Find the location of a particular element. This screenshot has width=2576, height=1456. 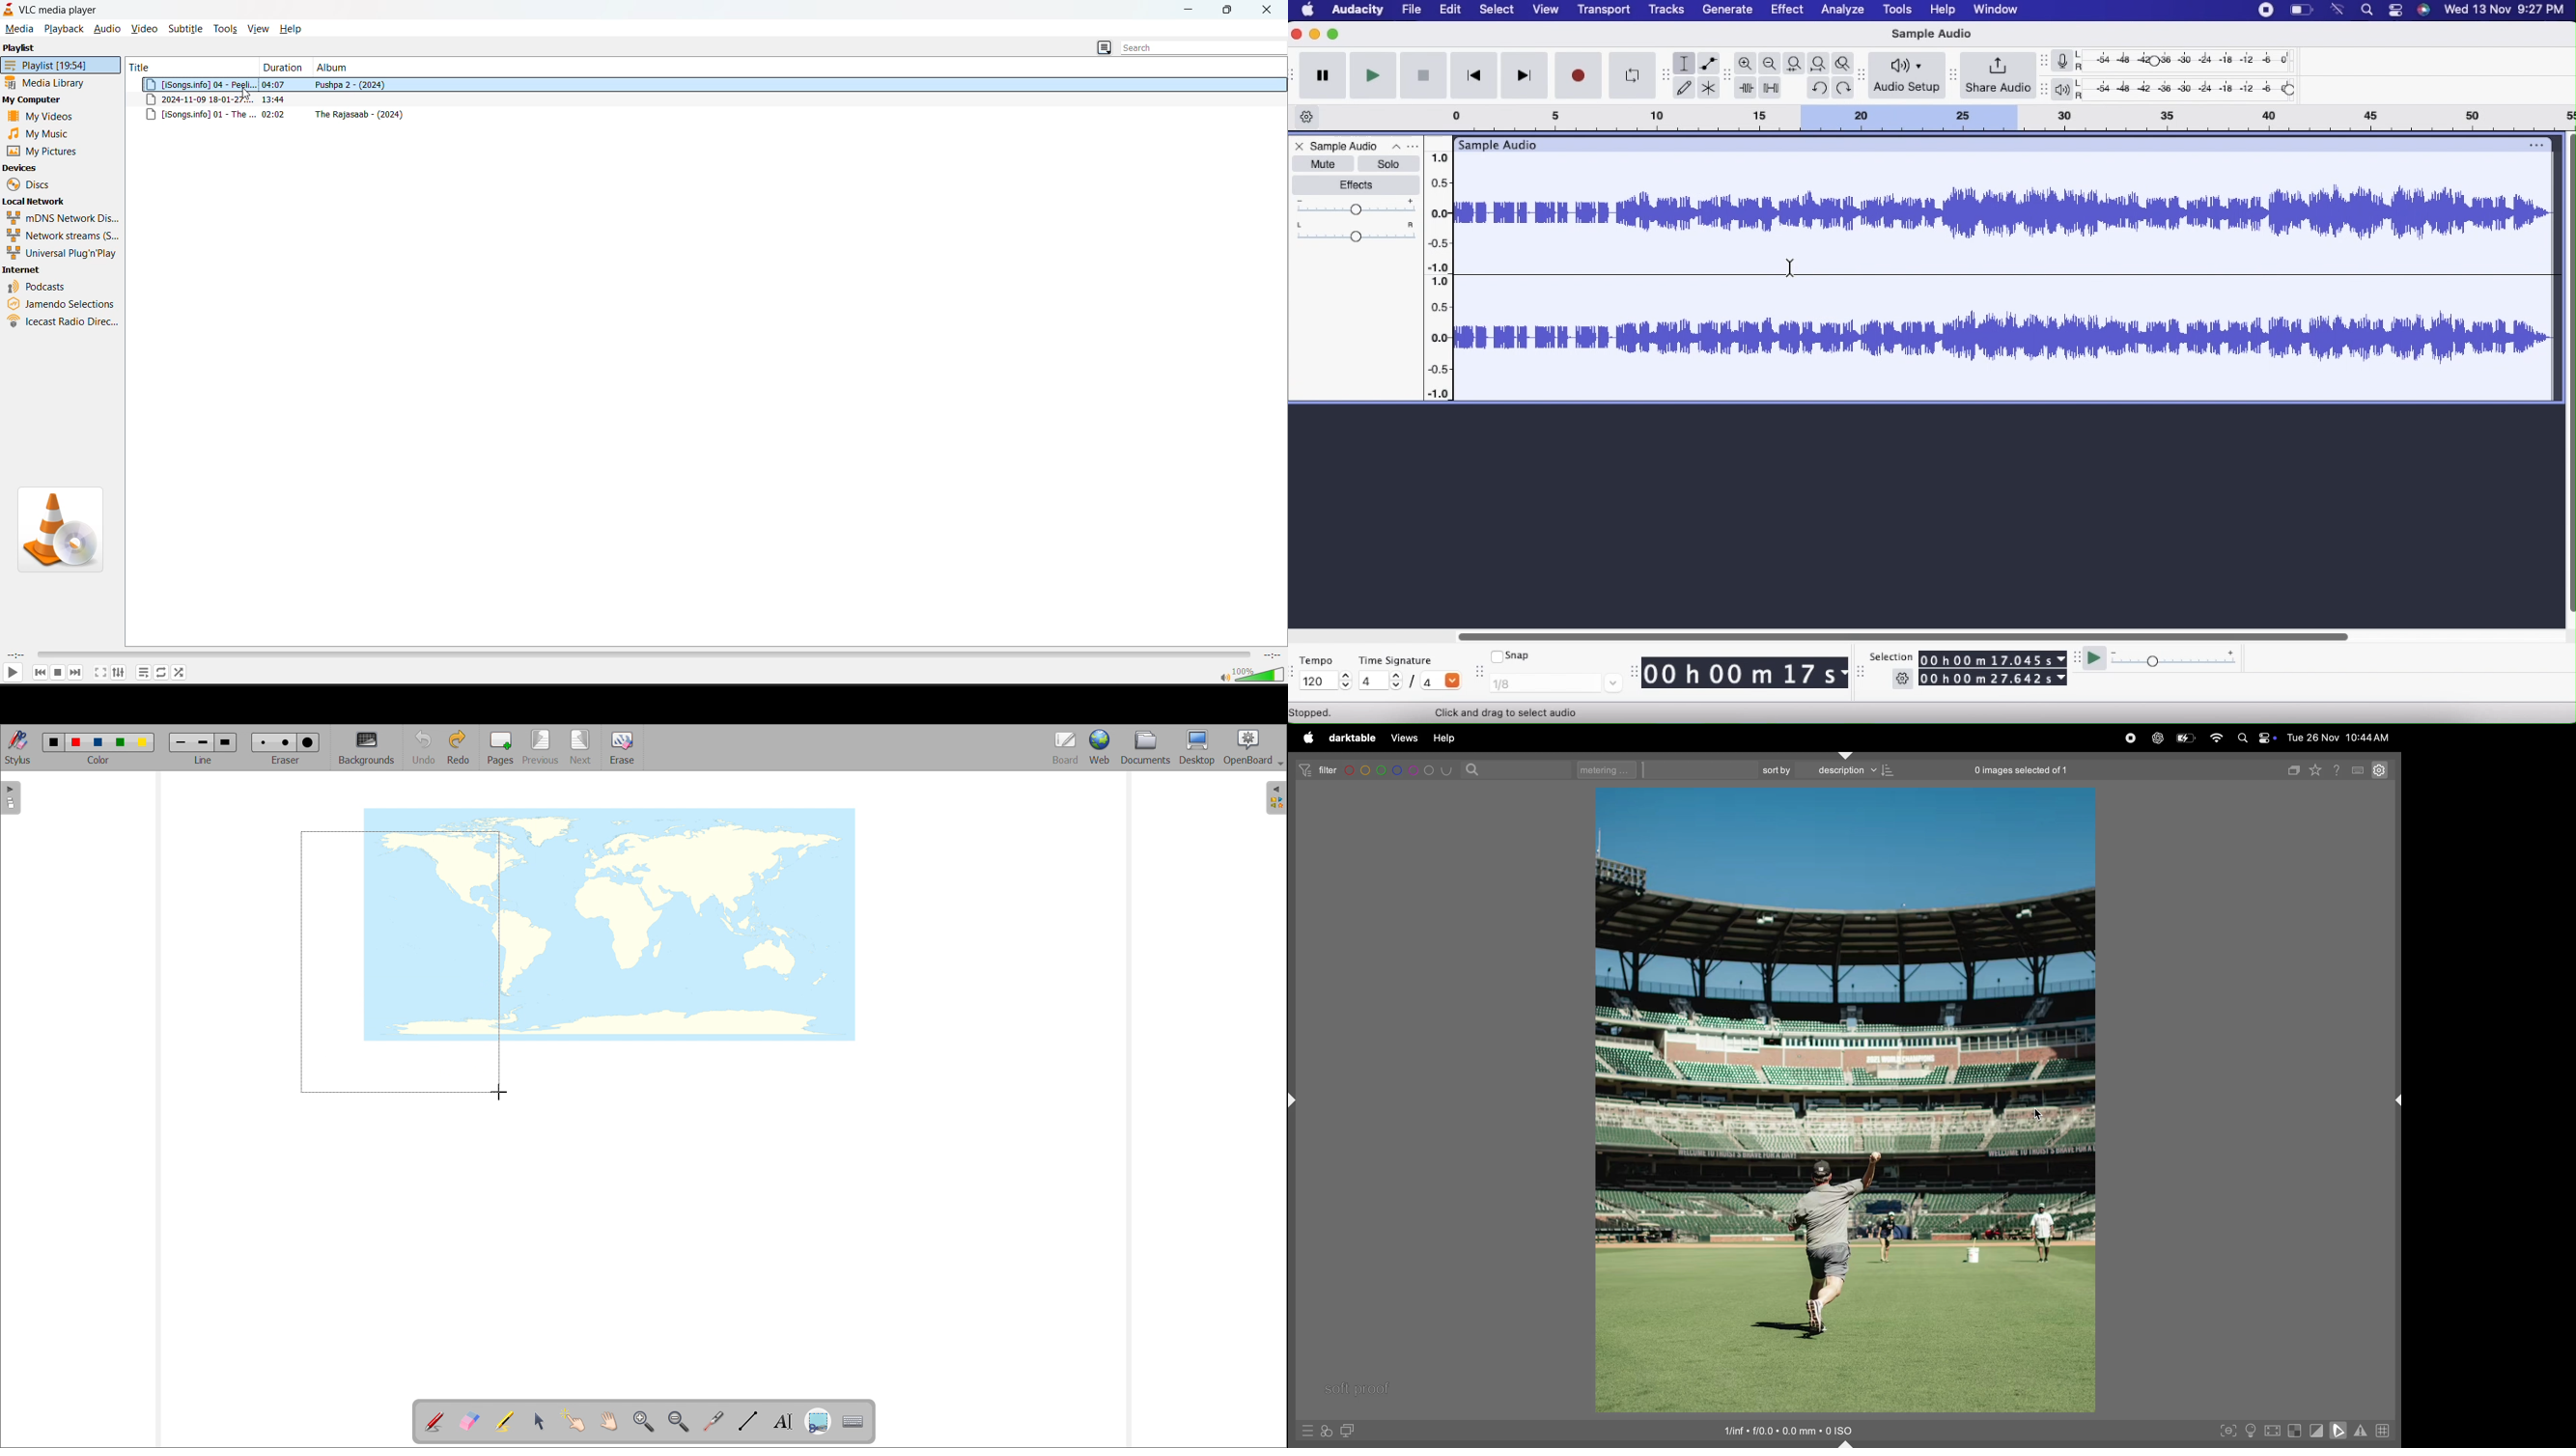

highlights is located at coordinates (504, 1422).